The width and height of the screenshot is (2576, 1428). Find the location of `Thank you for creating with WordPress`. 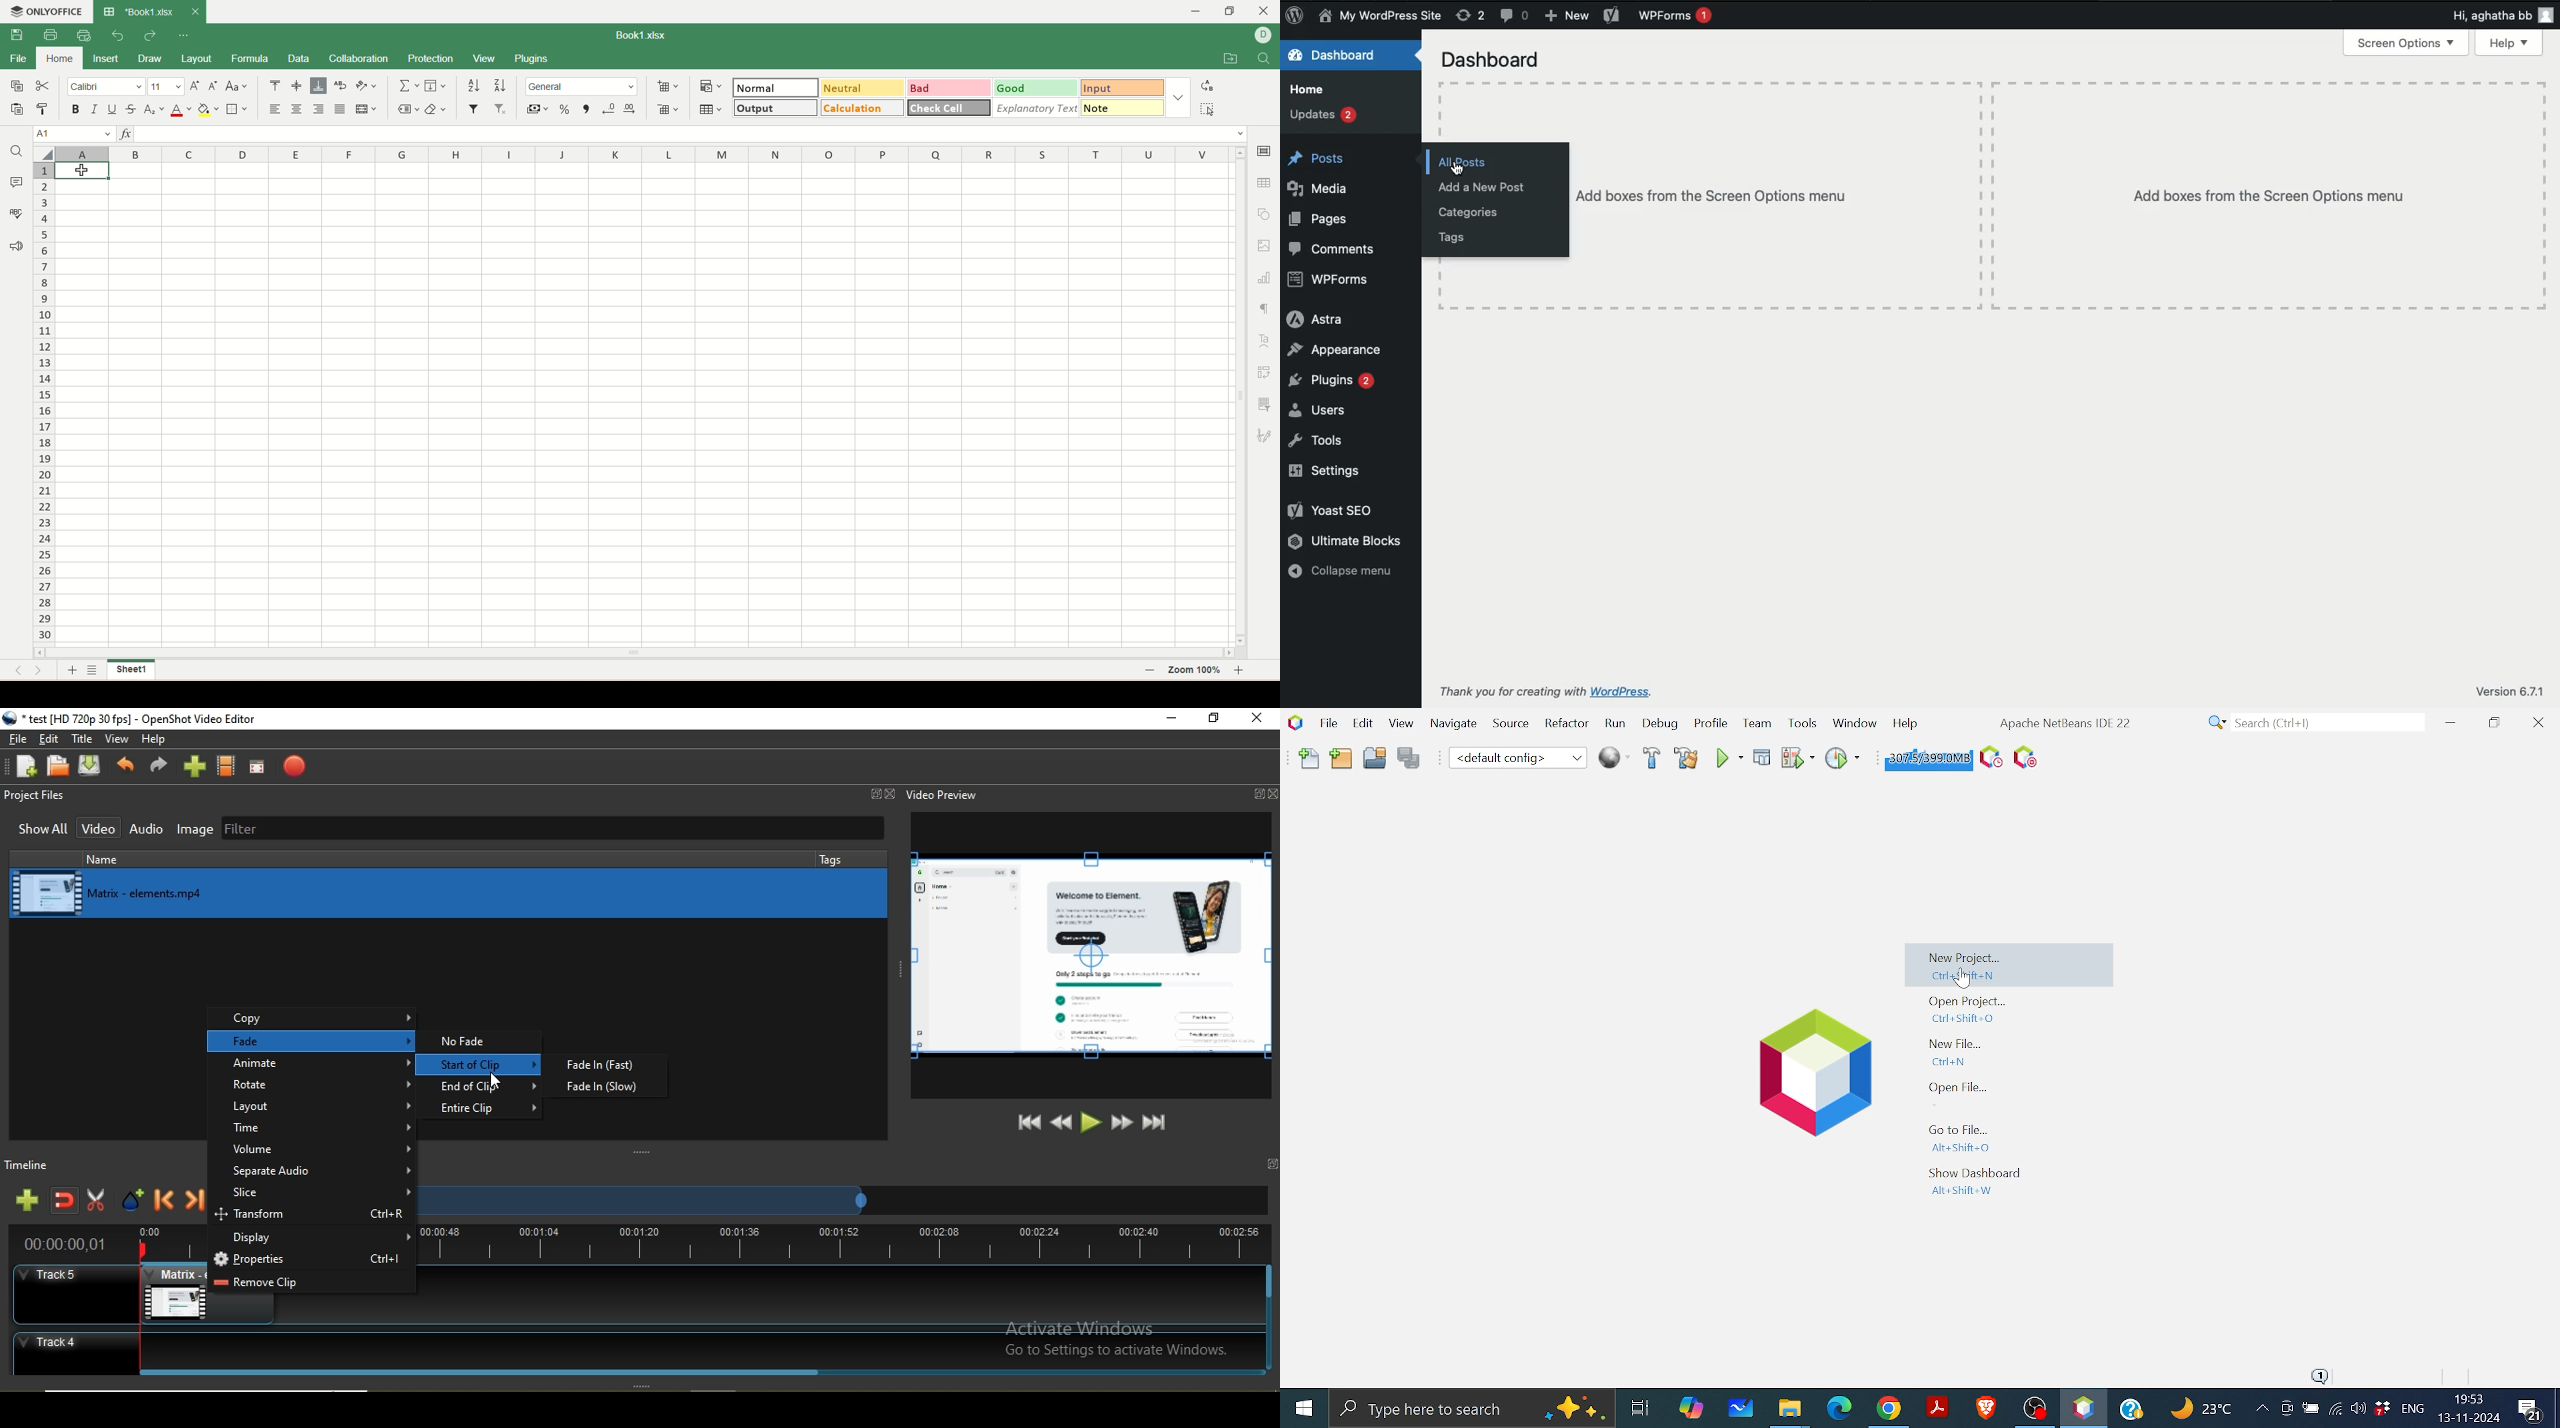

Thank you for creating with WordPress is located at coordinates (1512, 692).